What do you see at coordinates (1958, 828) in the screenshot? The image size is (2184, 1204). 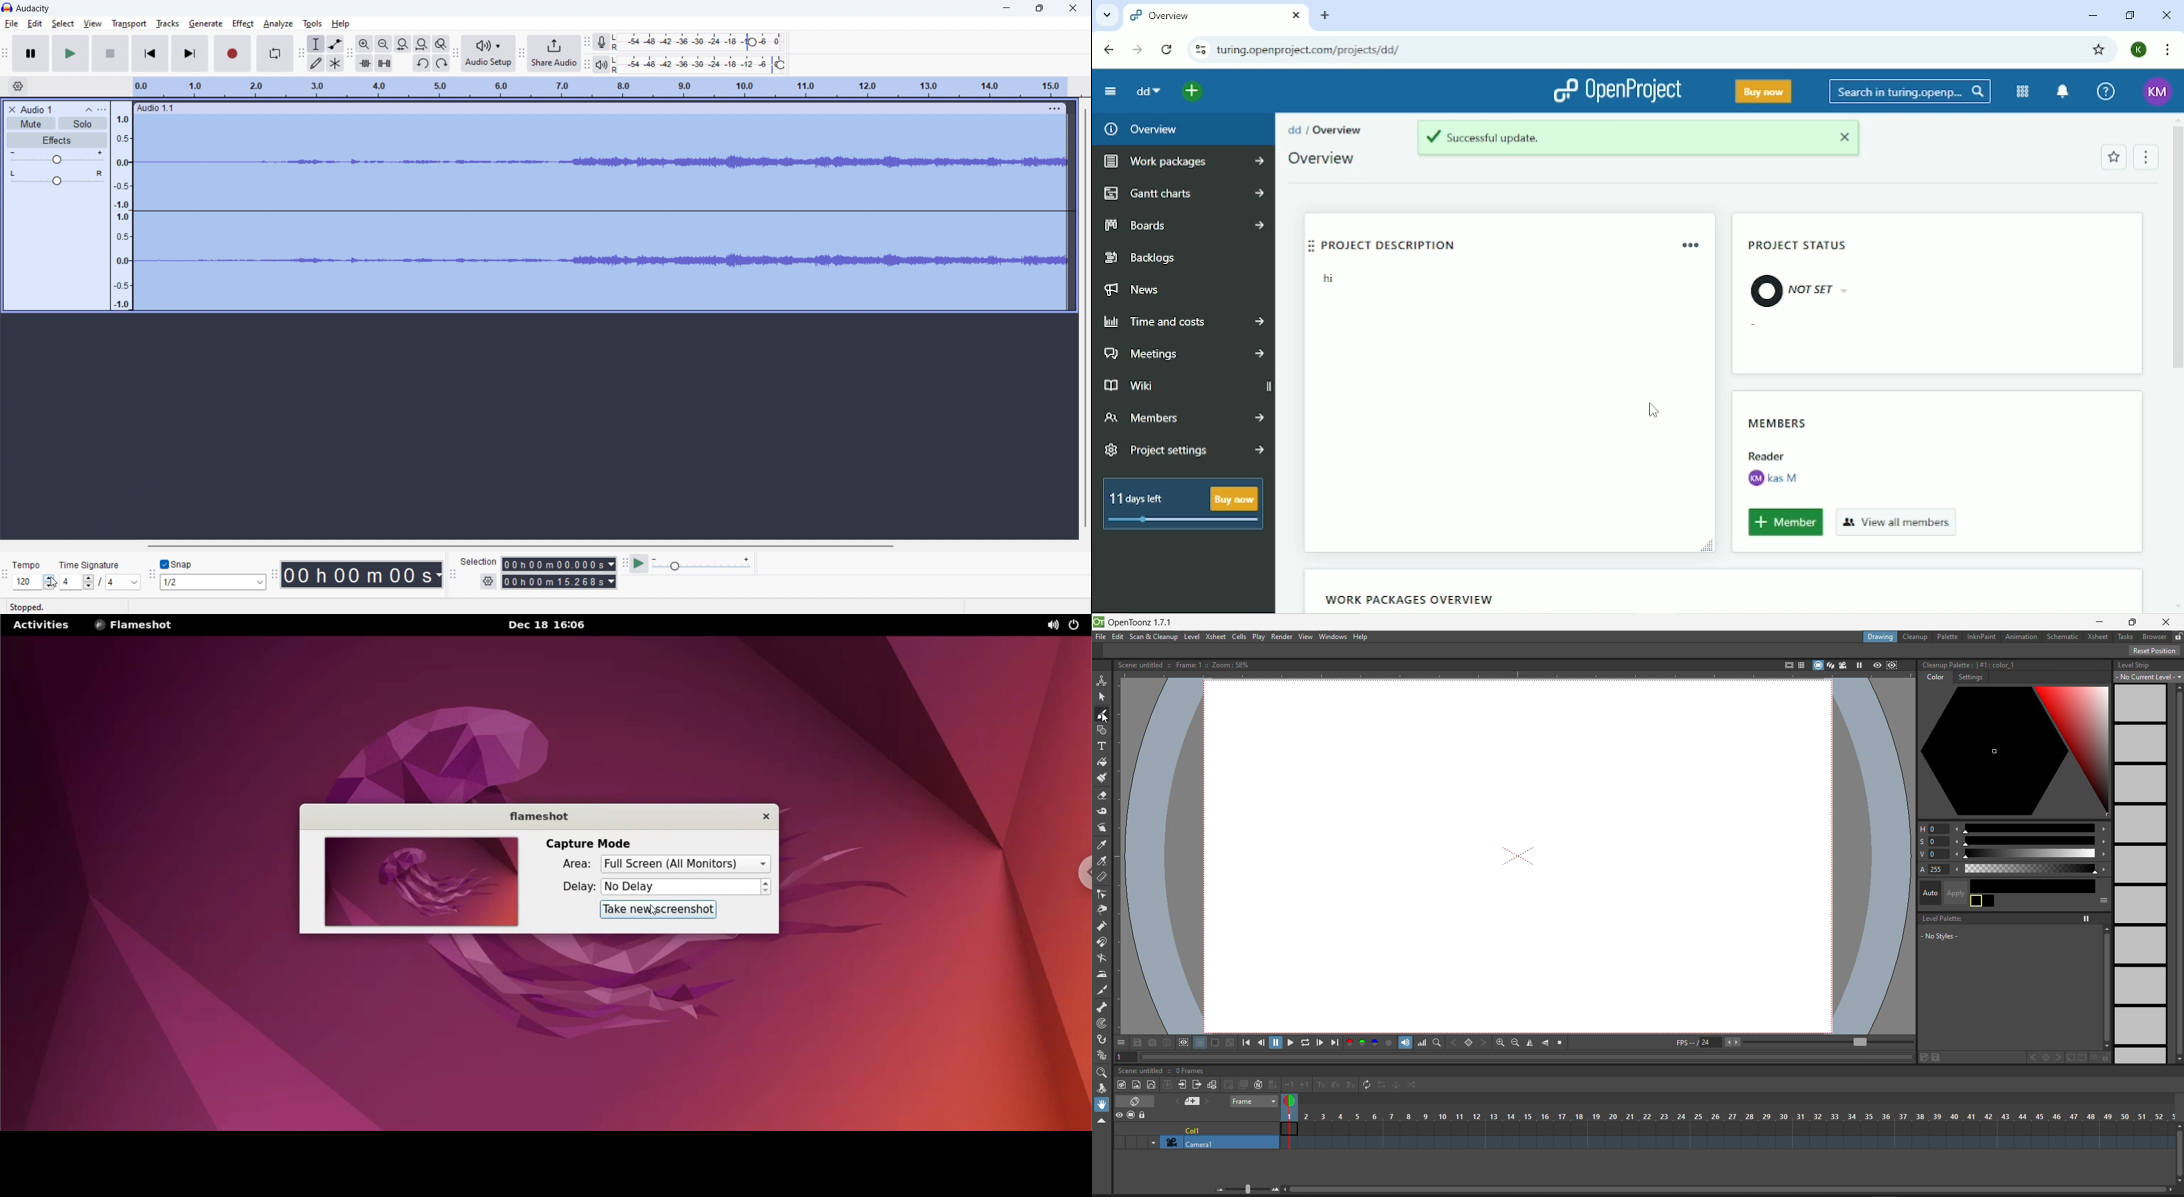 I see `move left` at bounding box center [1958, 828].